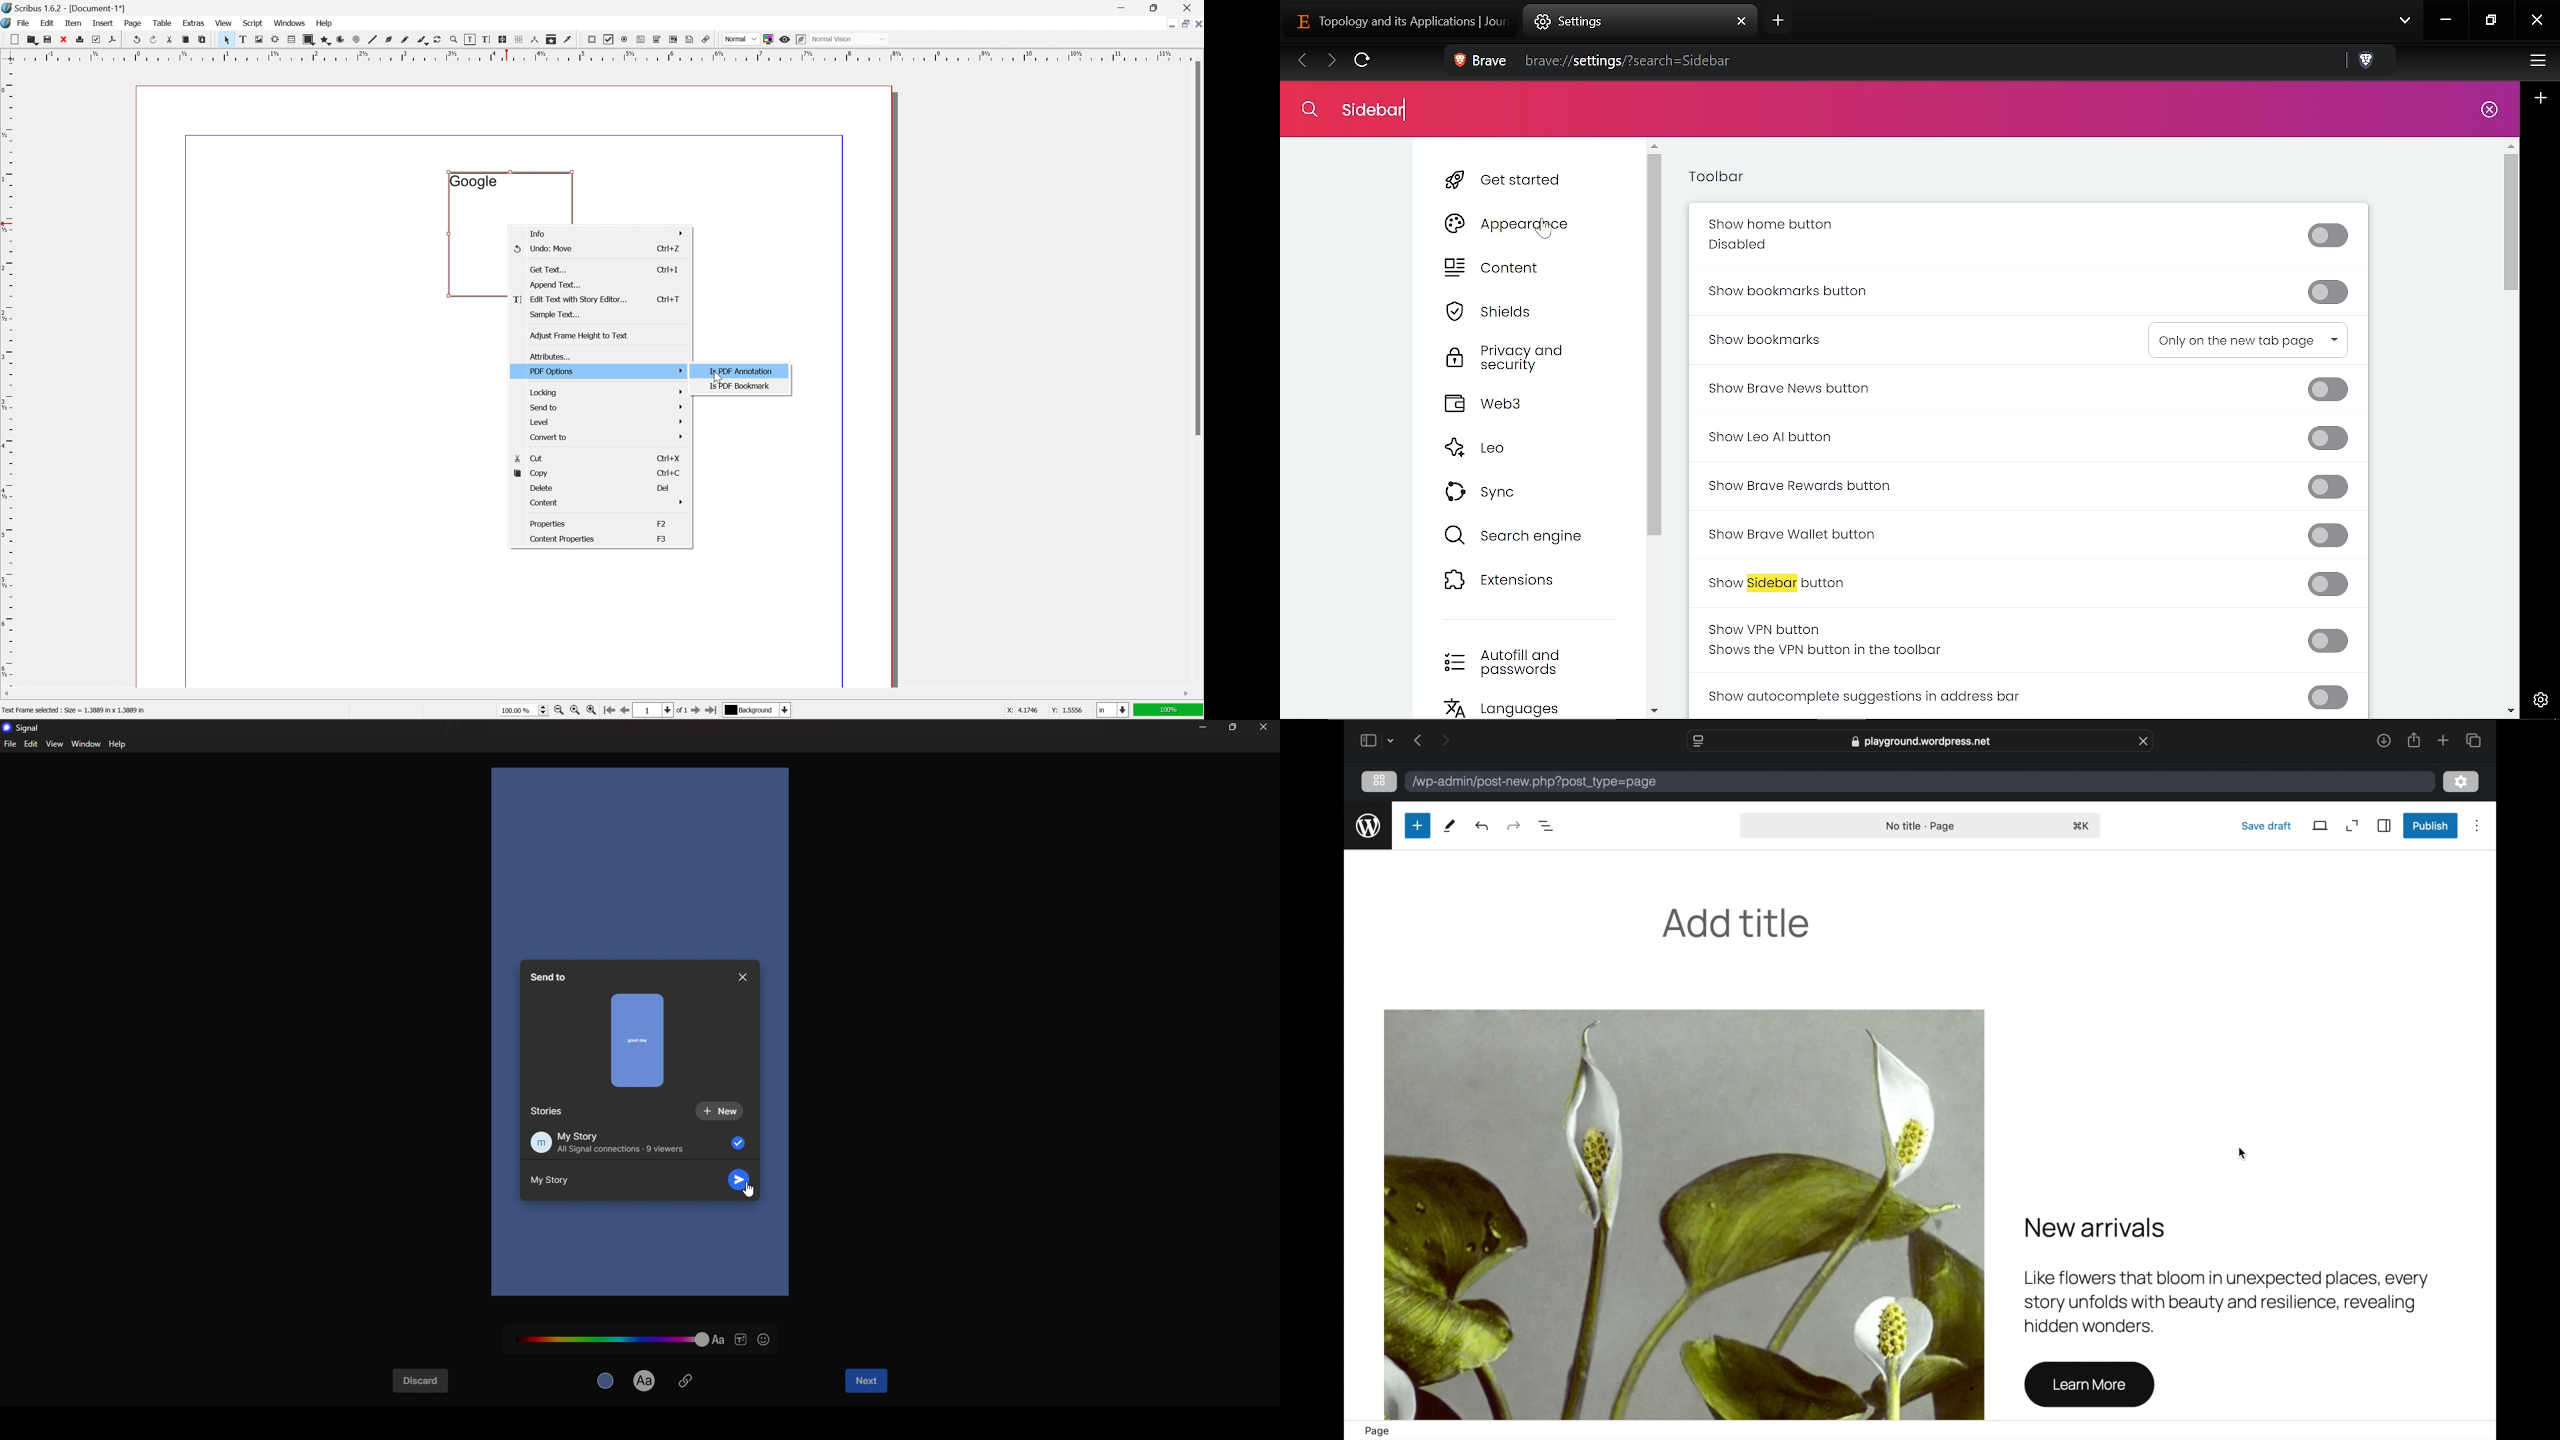 The height and width of the screenshot is (1456, 2576). What do you see at coordinates (2493, 21) in the screenshot?
I see `REstore down` at bounding box center [2493, 21].